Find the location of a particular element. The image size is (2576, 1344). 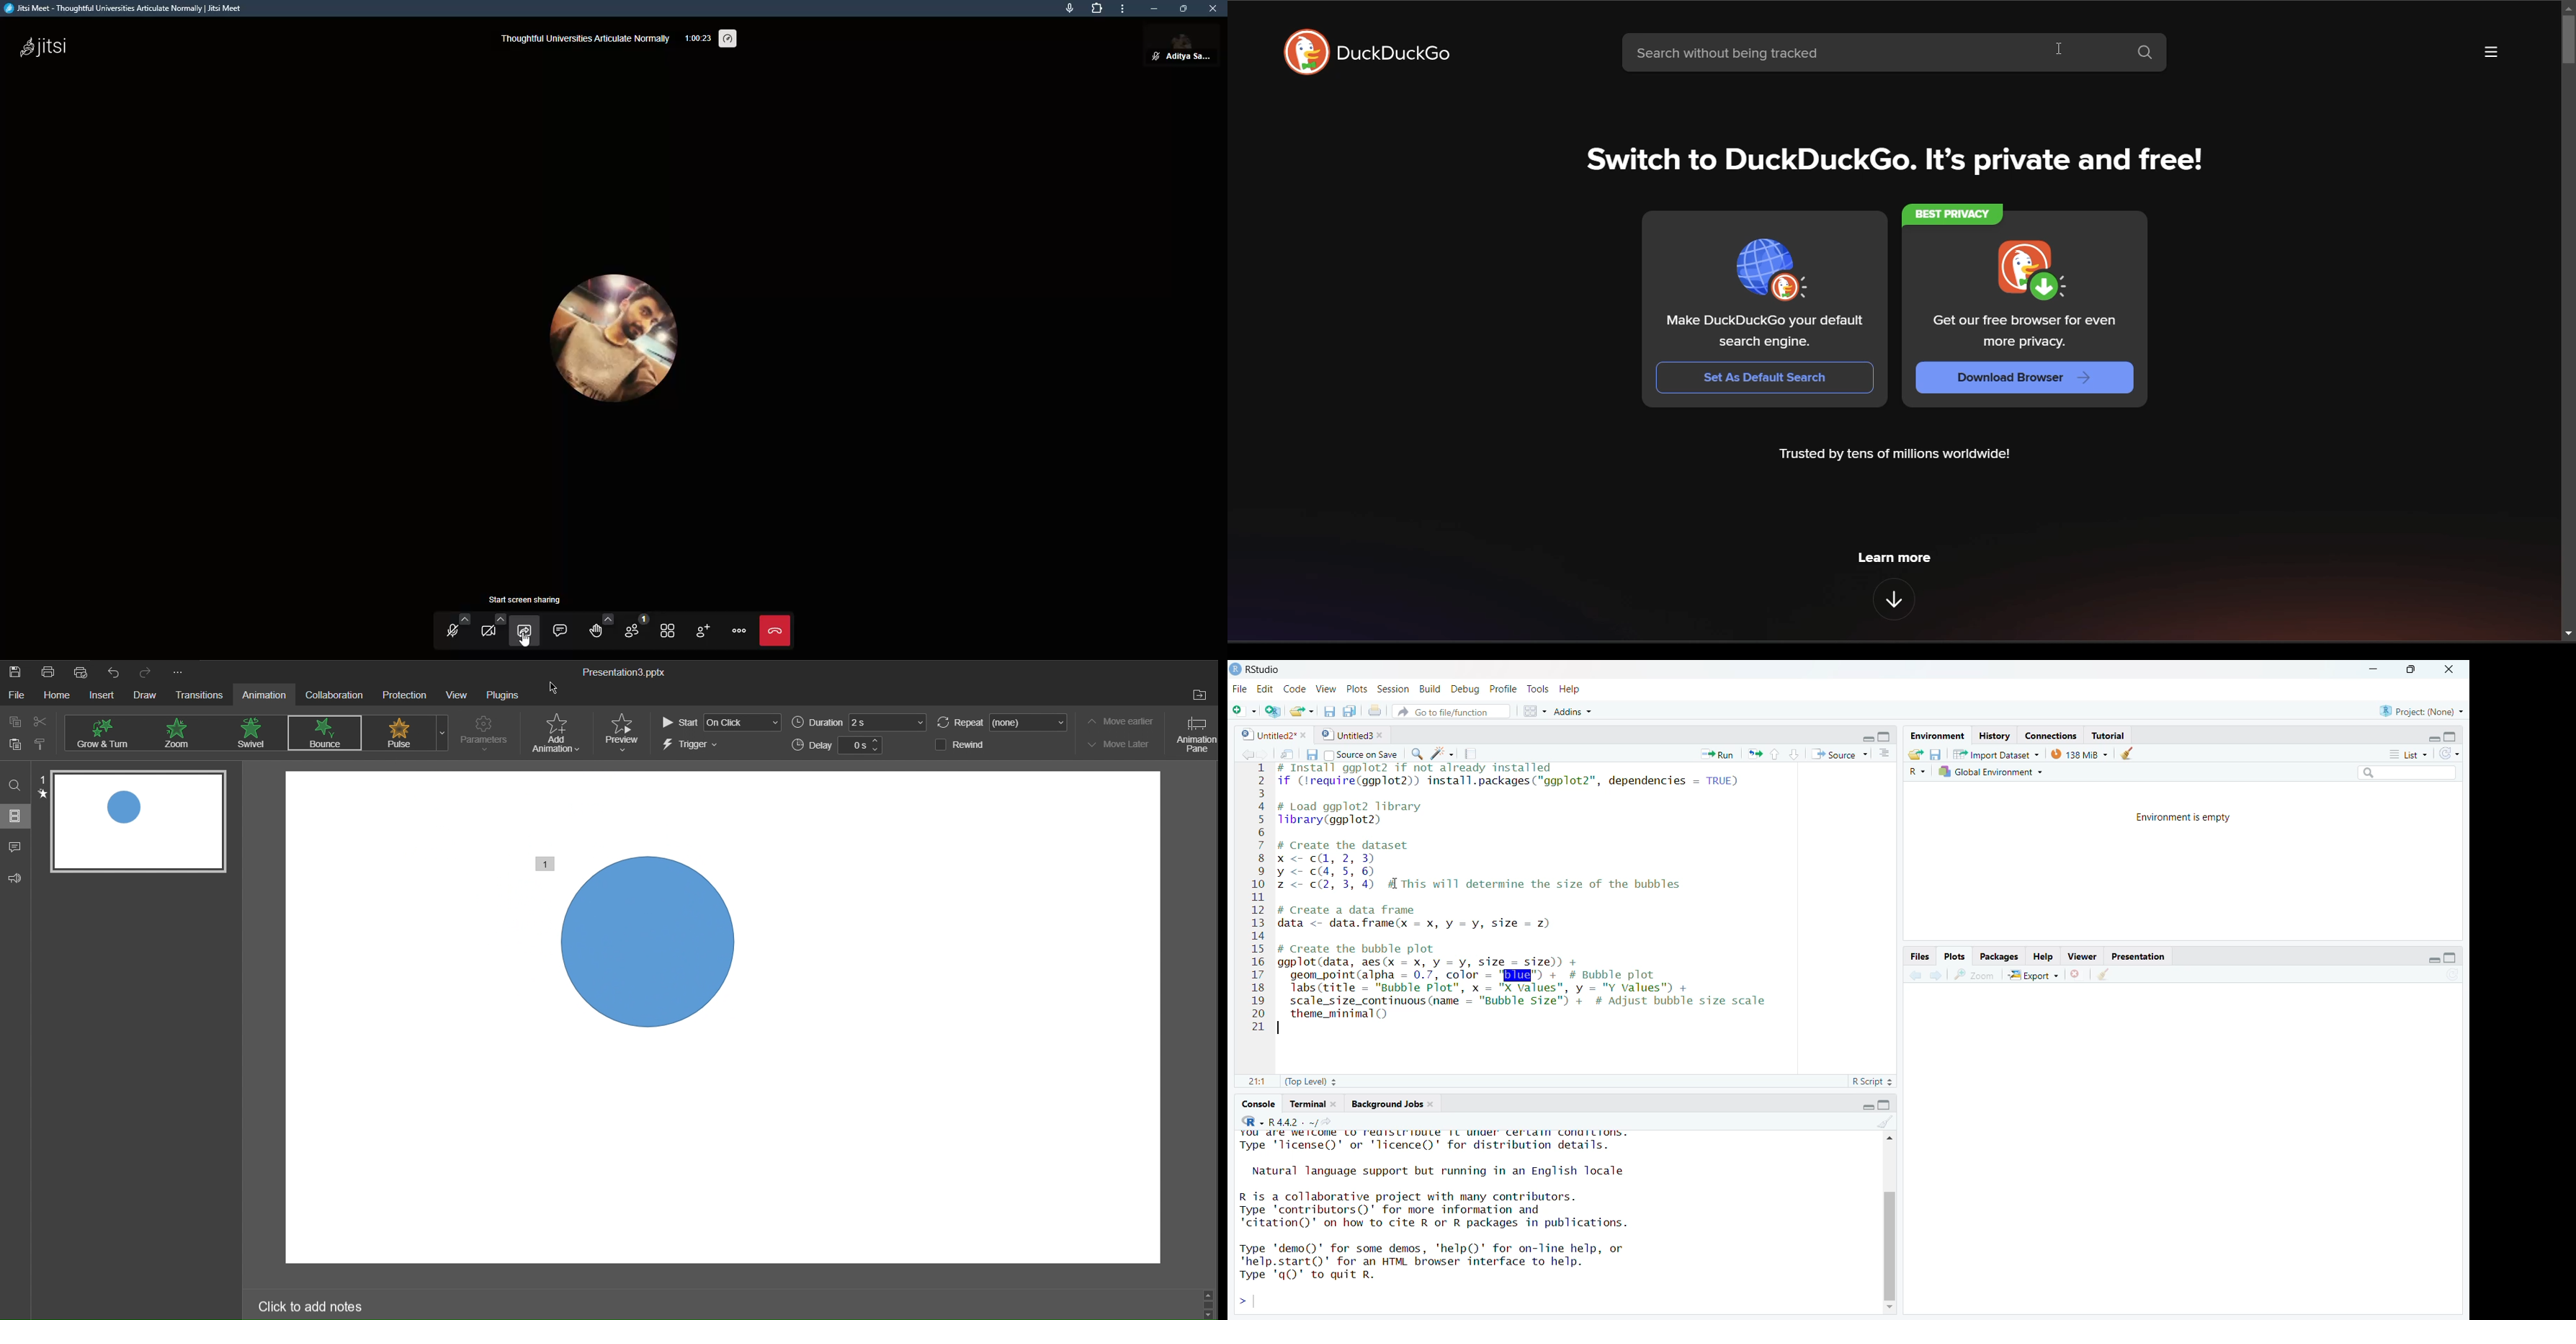

start screen sharing is located at coordinates (529, 624).